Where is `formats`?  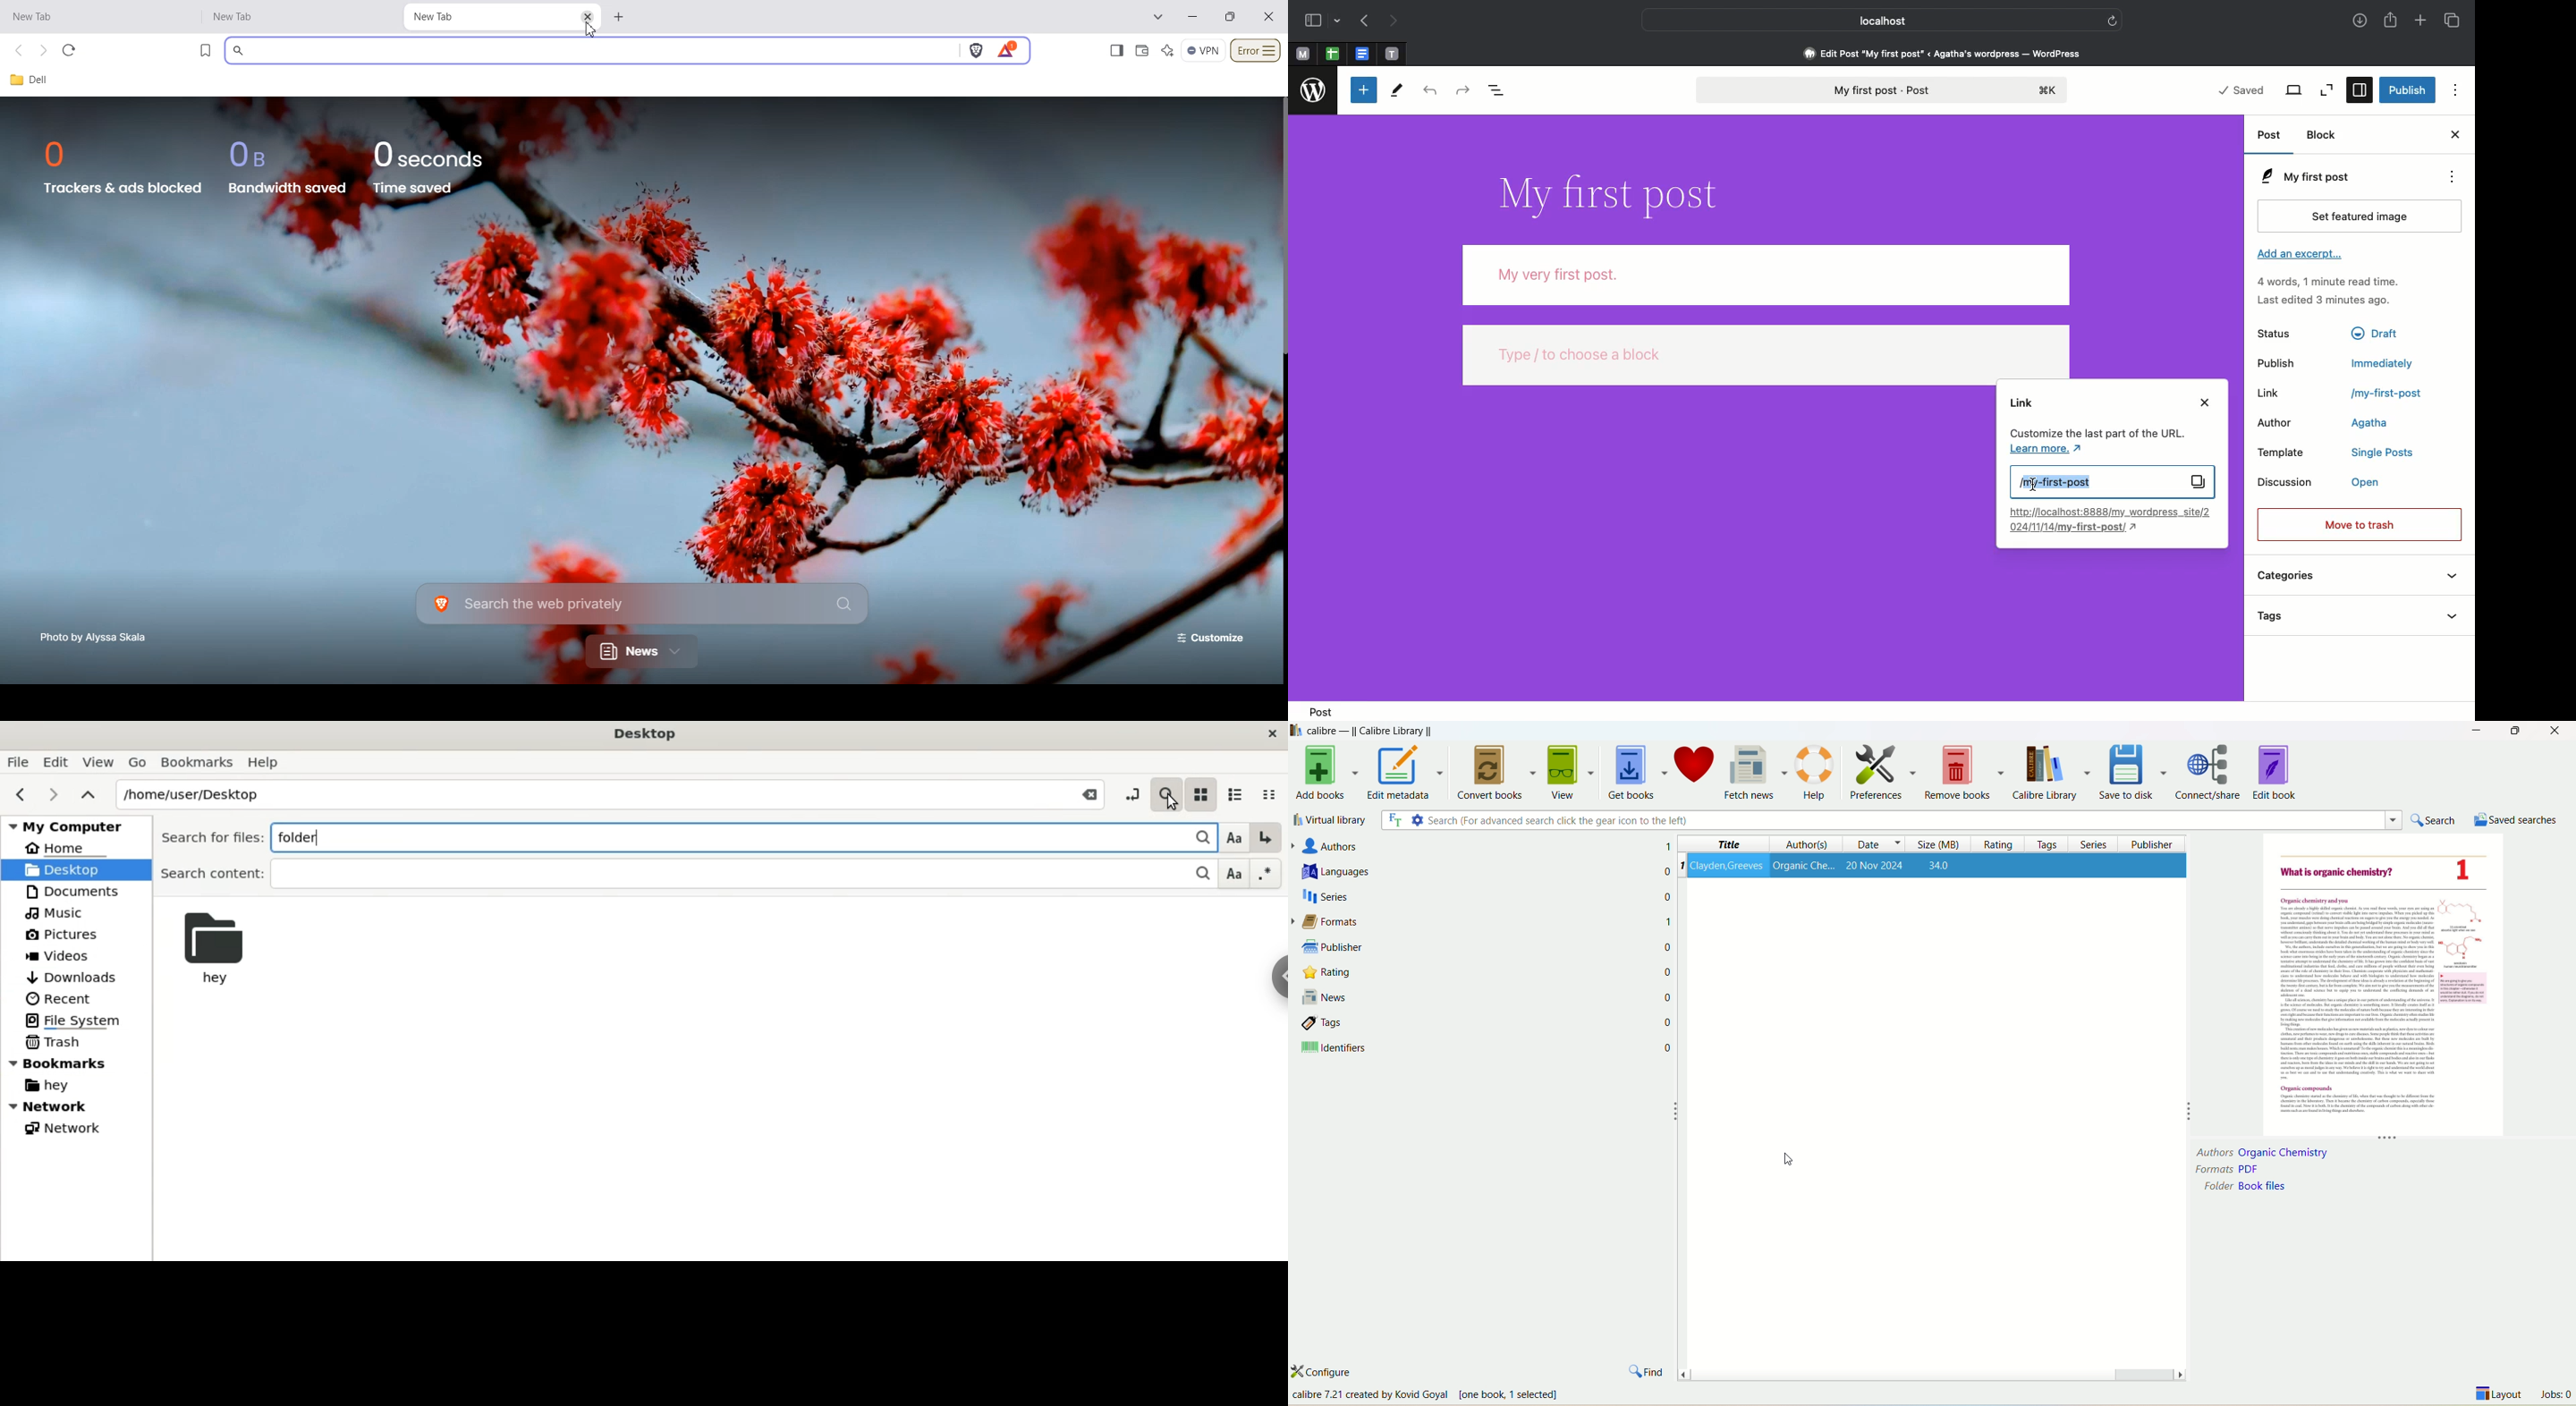
formats is located at coordinates (2226, 1168).